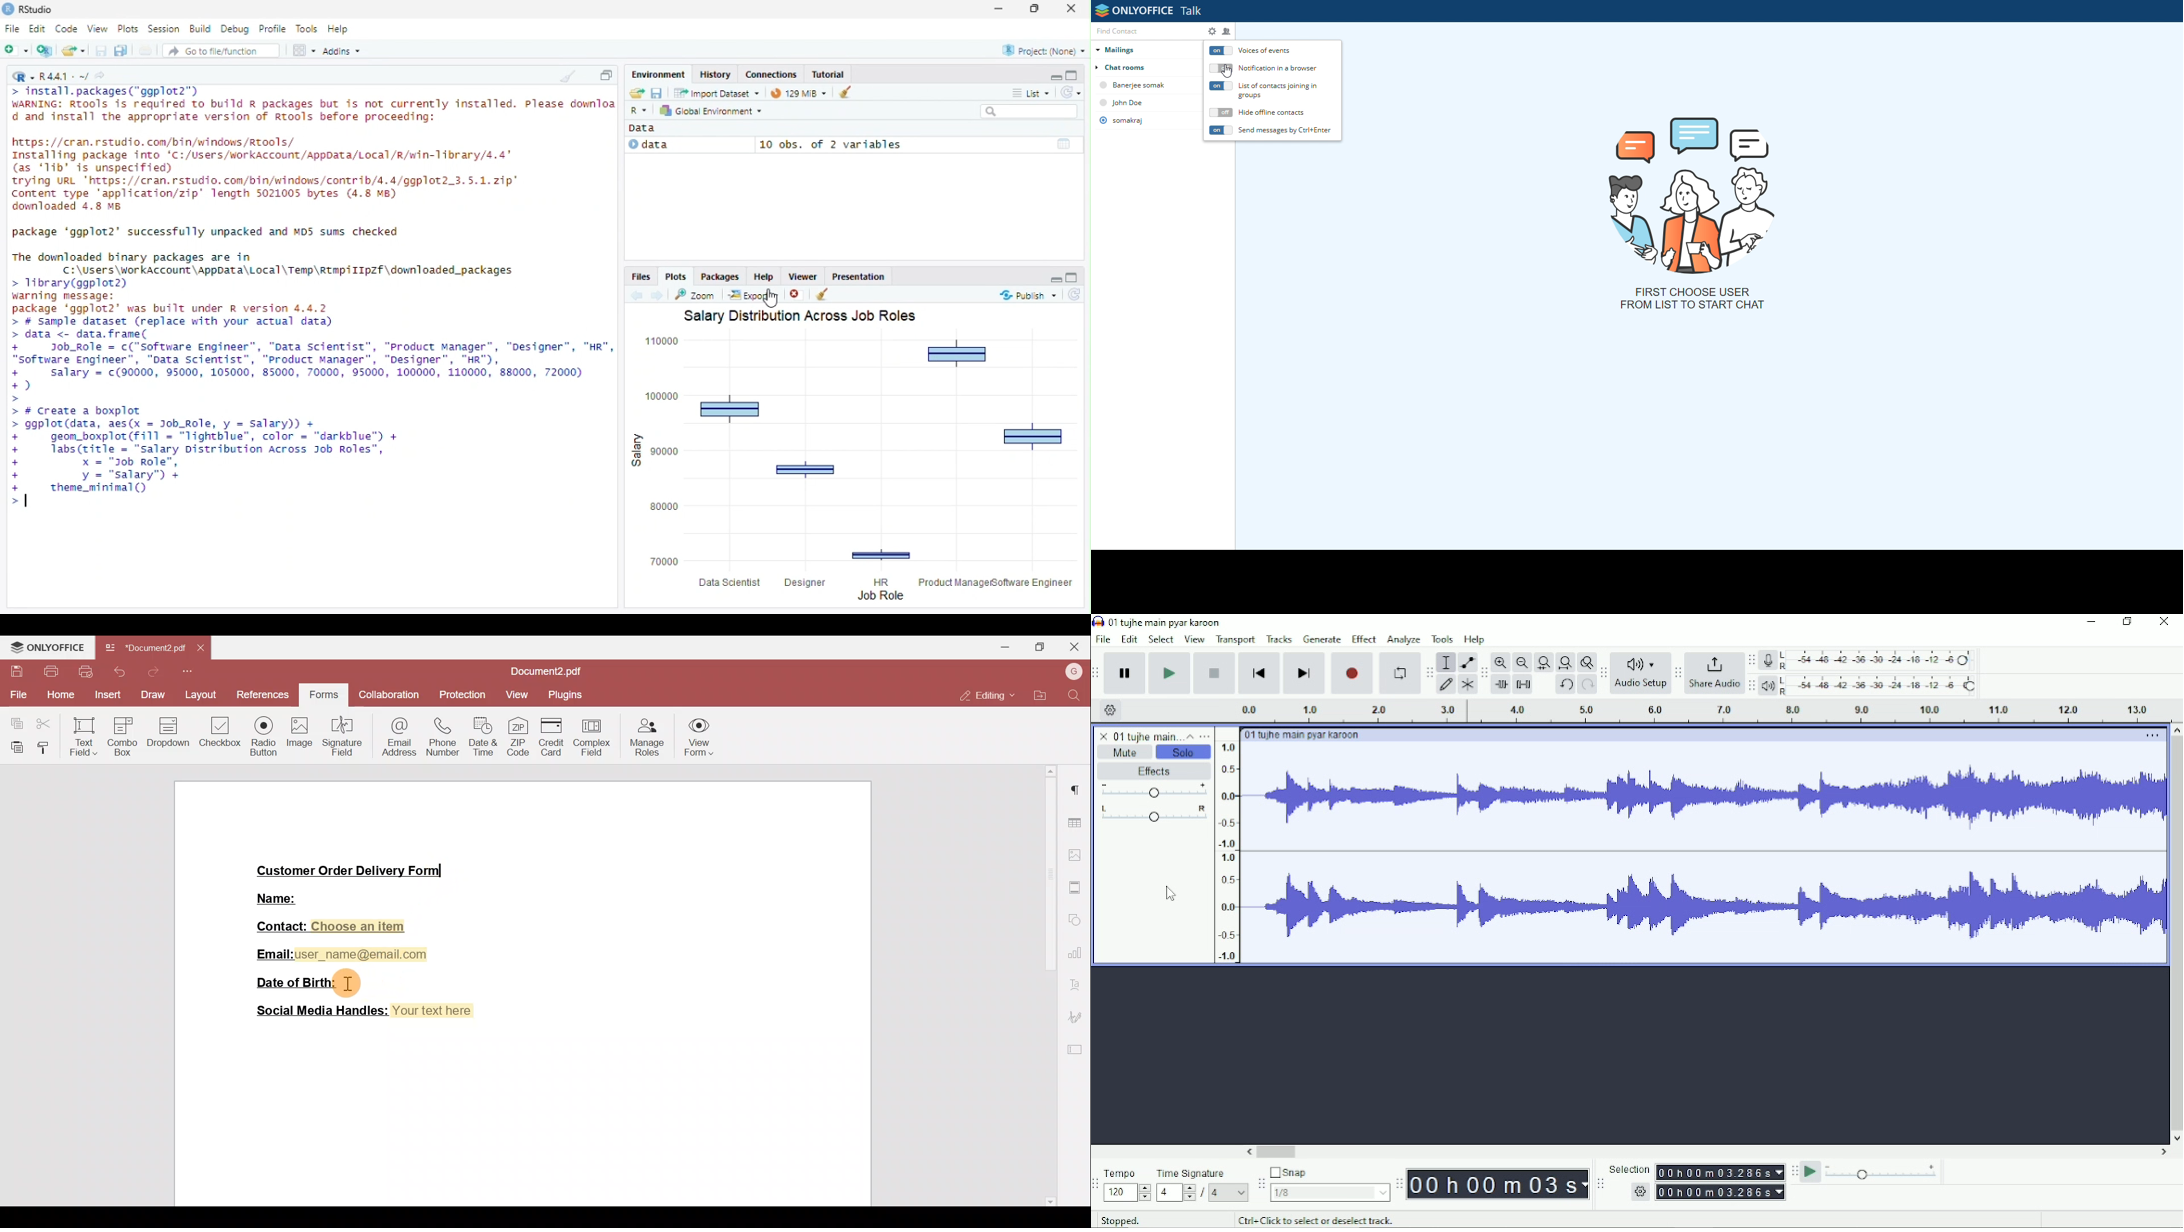 The height and width of the screenshot is (1232, 2184). Describe the element at coordinates (799, 93) in the screenshot. I see `current memory usage - 129MiB` at that location.